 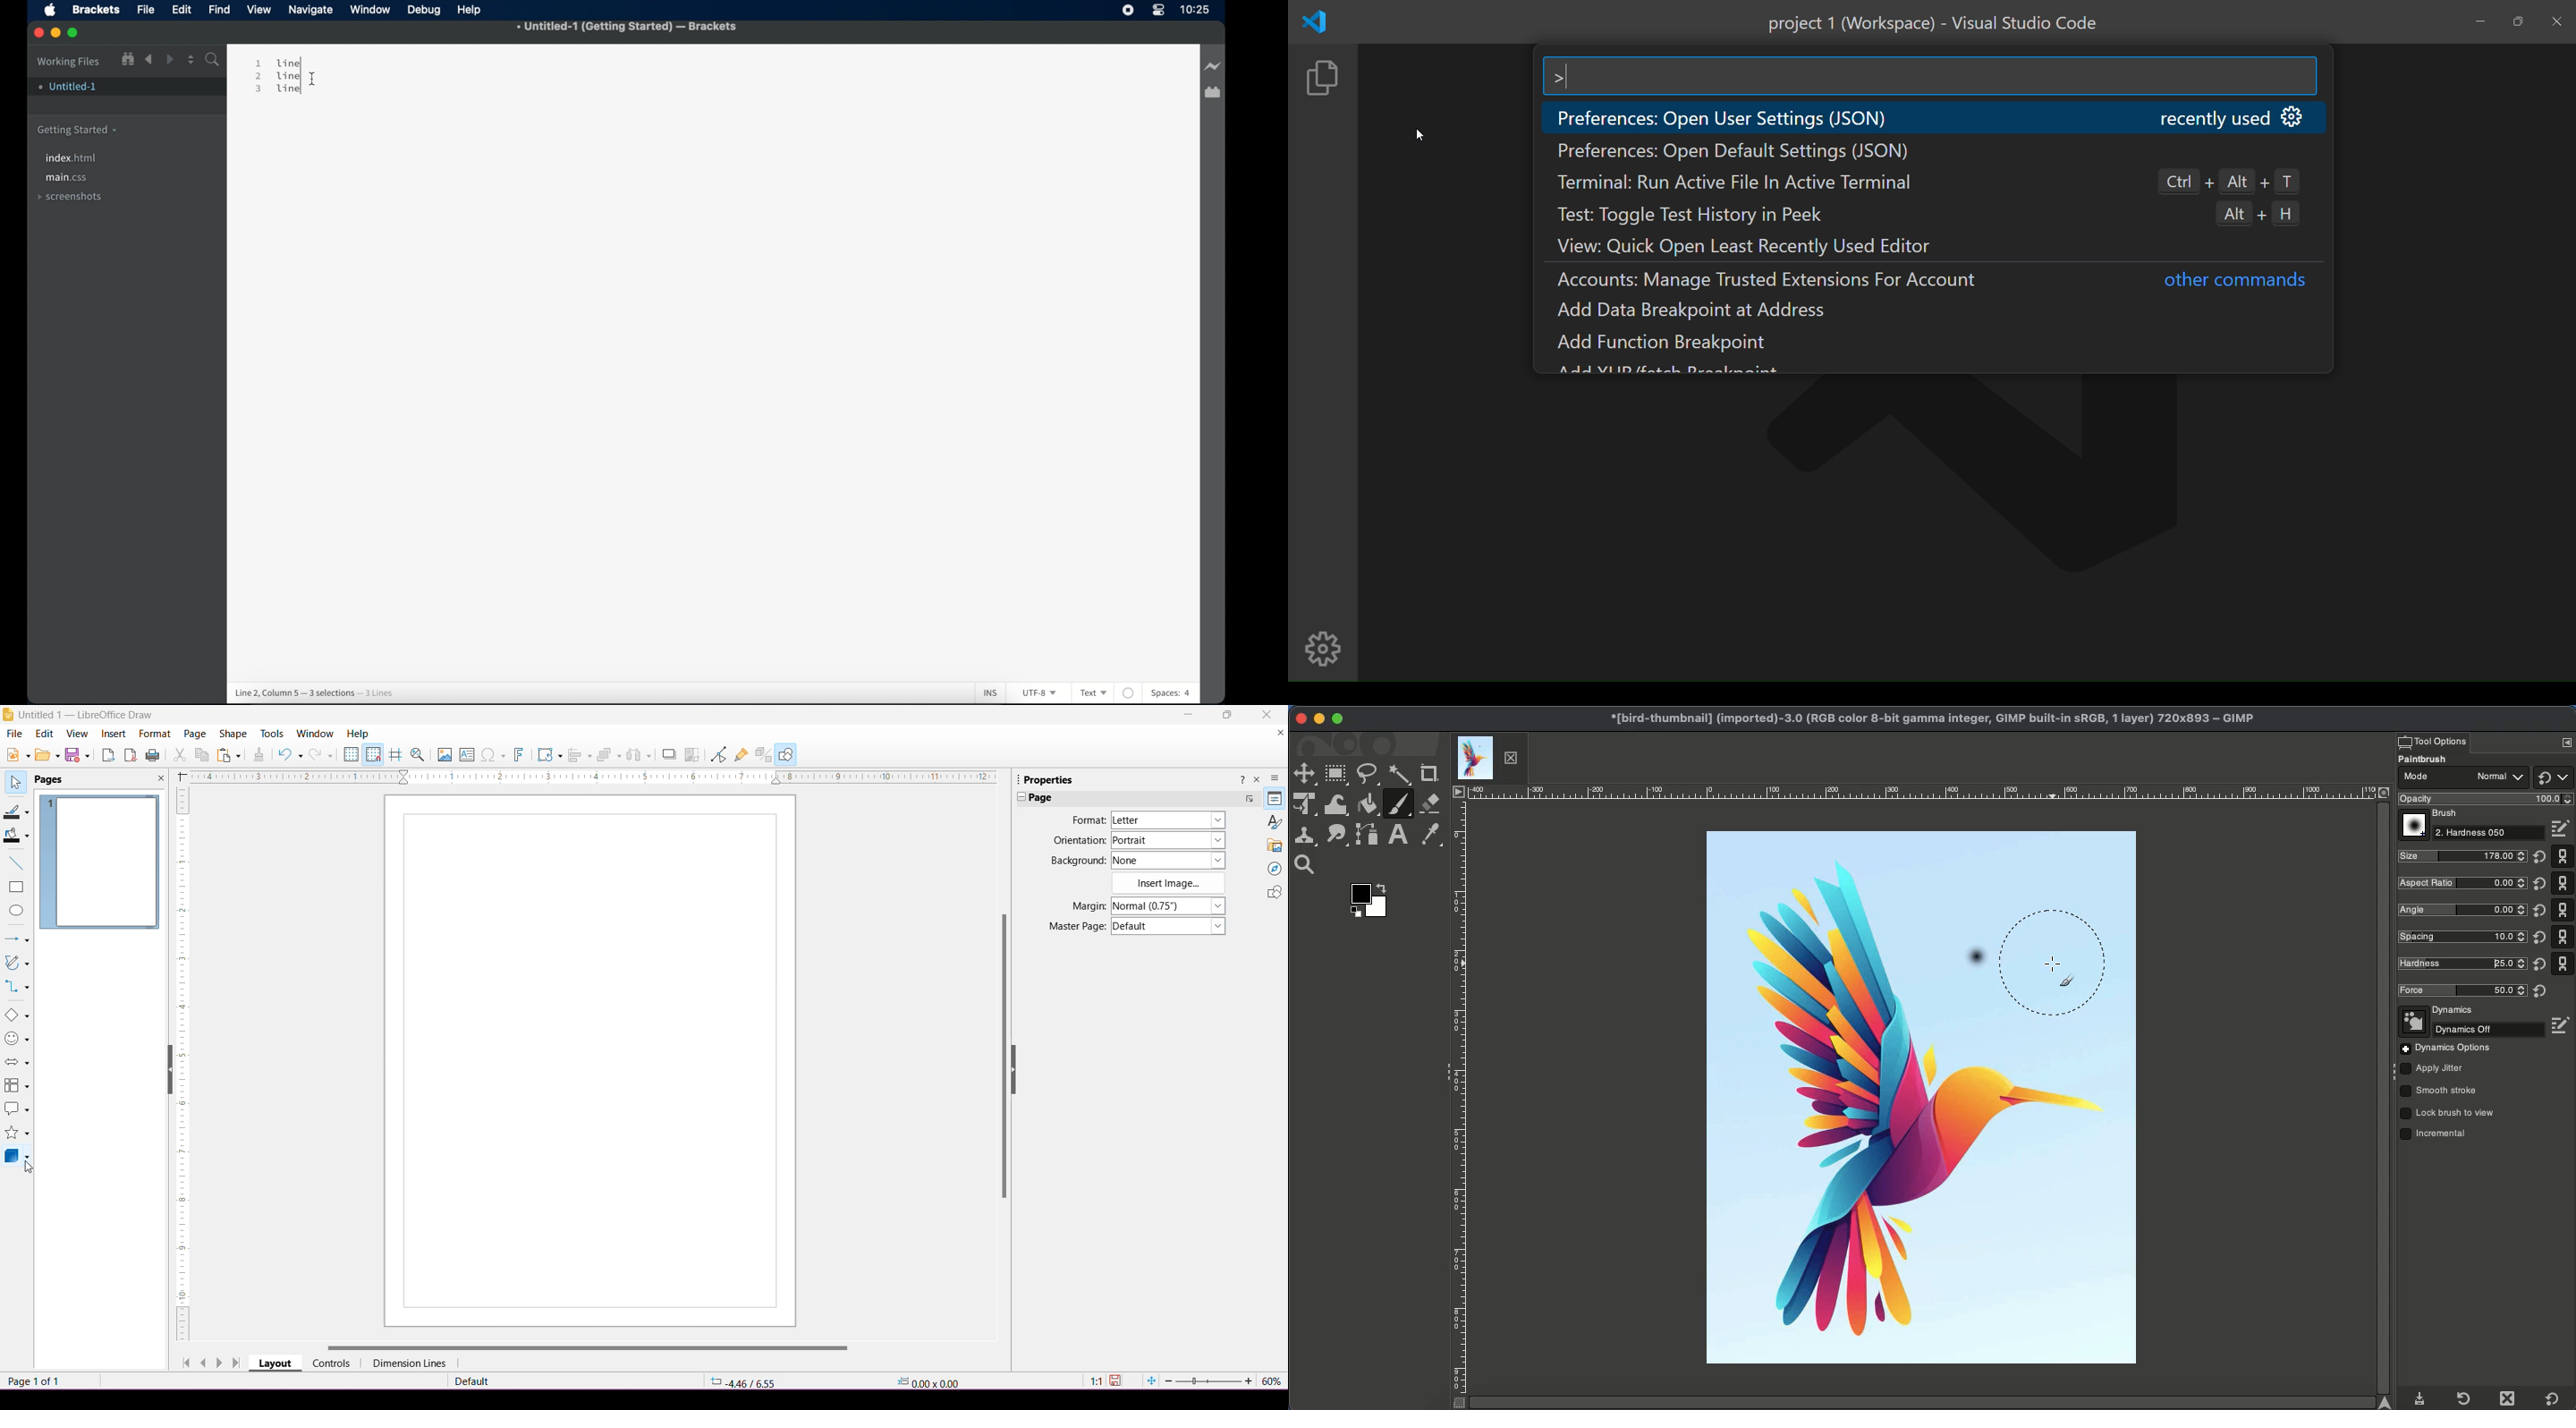 What do you see at coordinates (983, 686) in the screenshot?
I see `ins` at bounding box center [983, 686].